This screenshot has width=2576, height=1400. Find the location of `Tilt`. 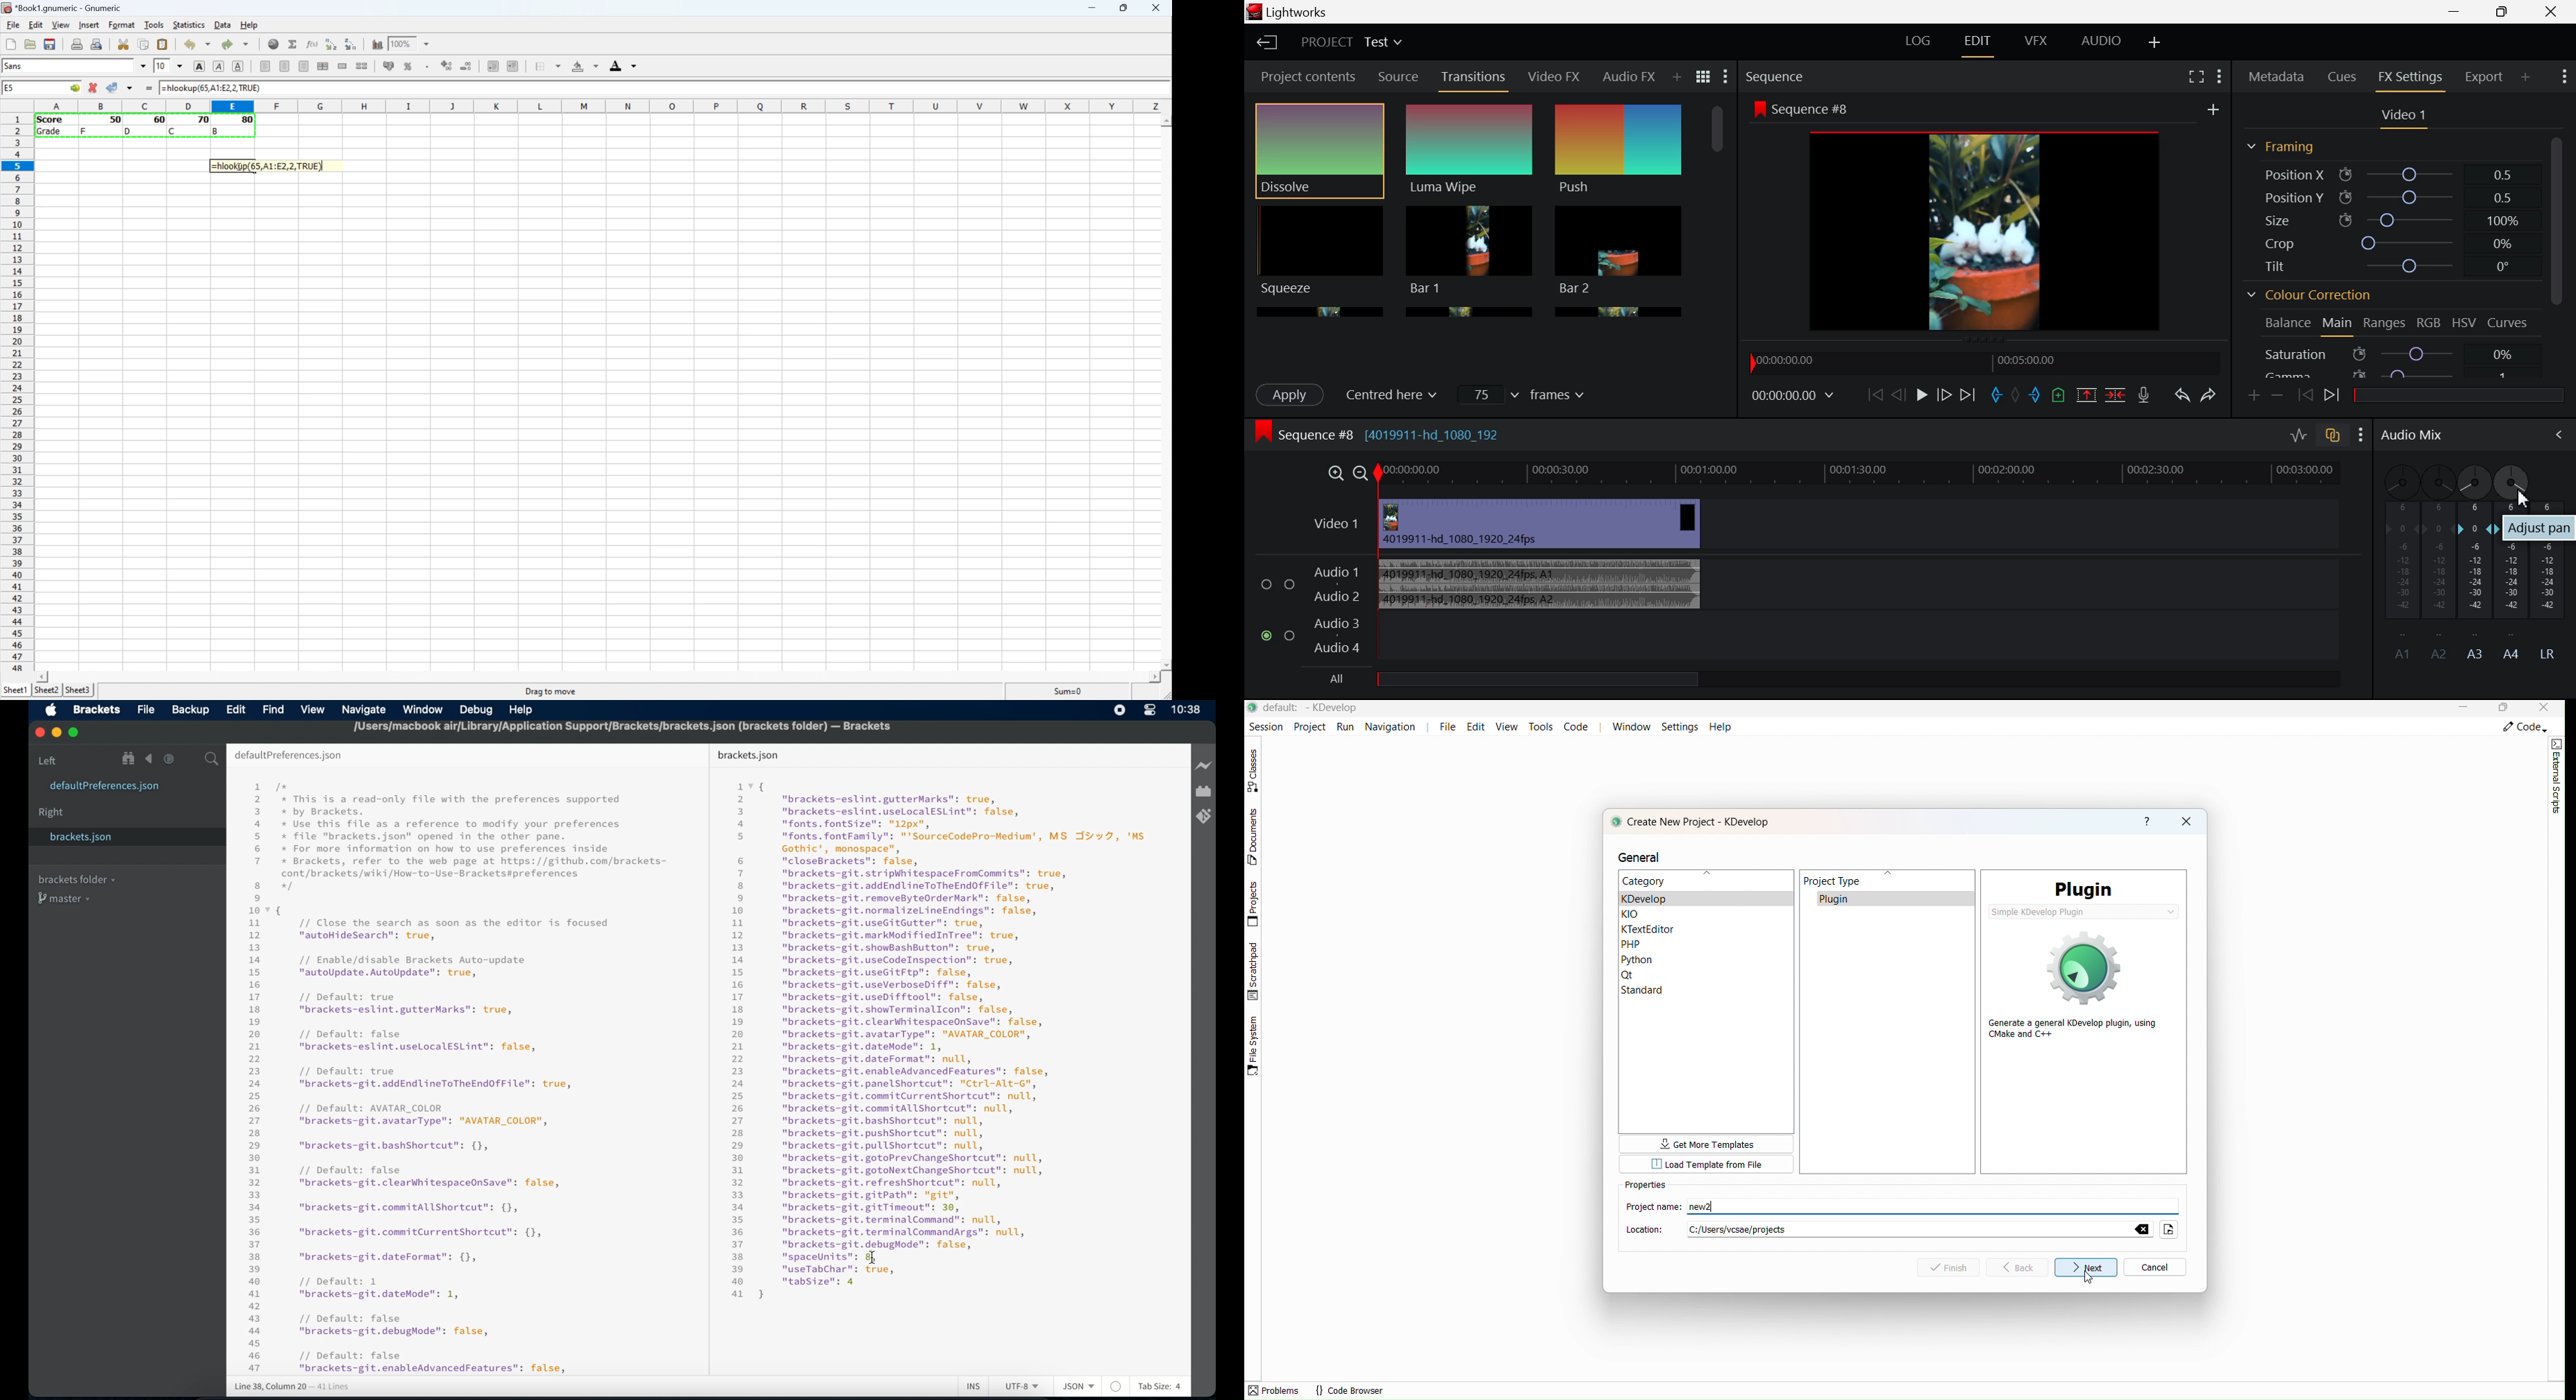

Tilt is located at coordinates (2389, 268).